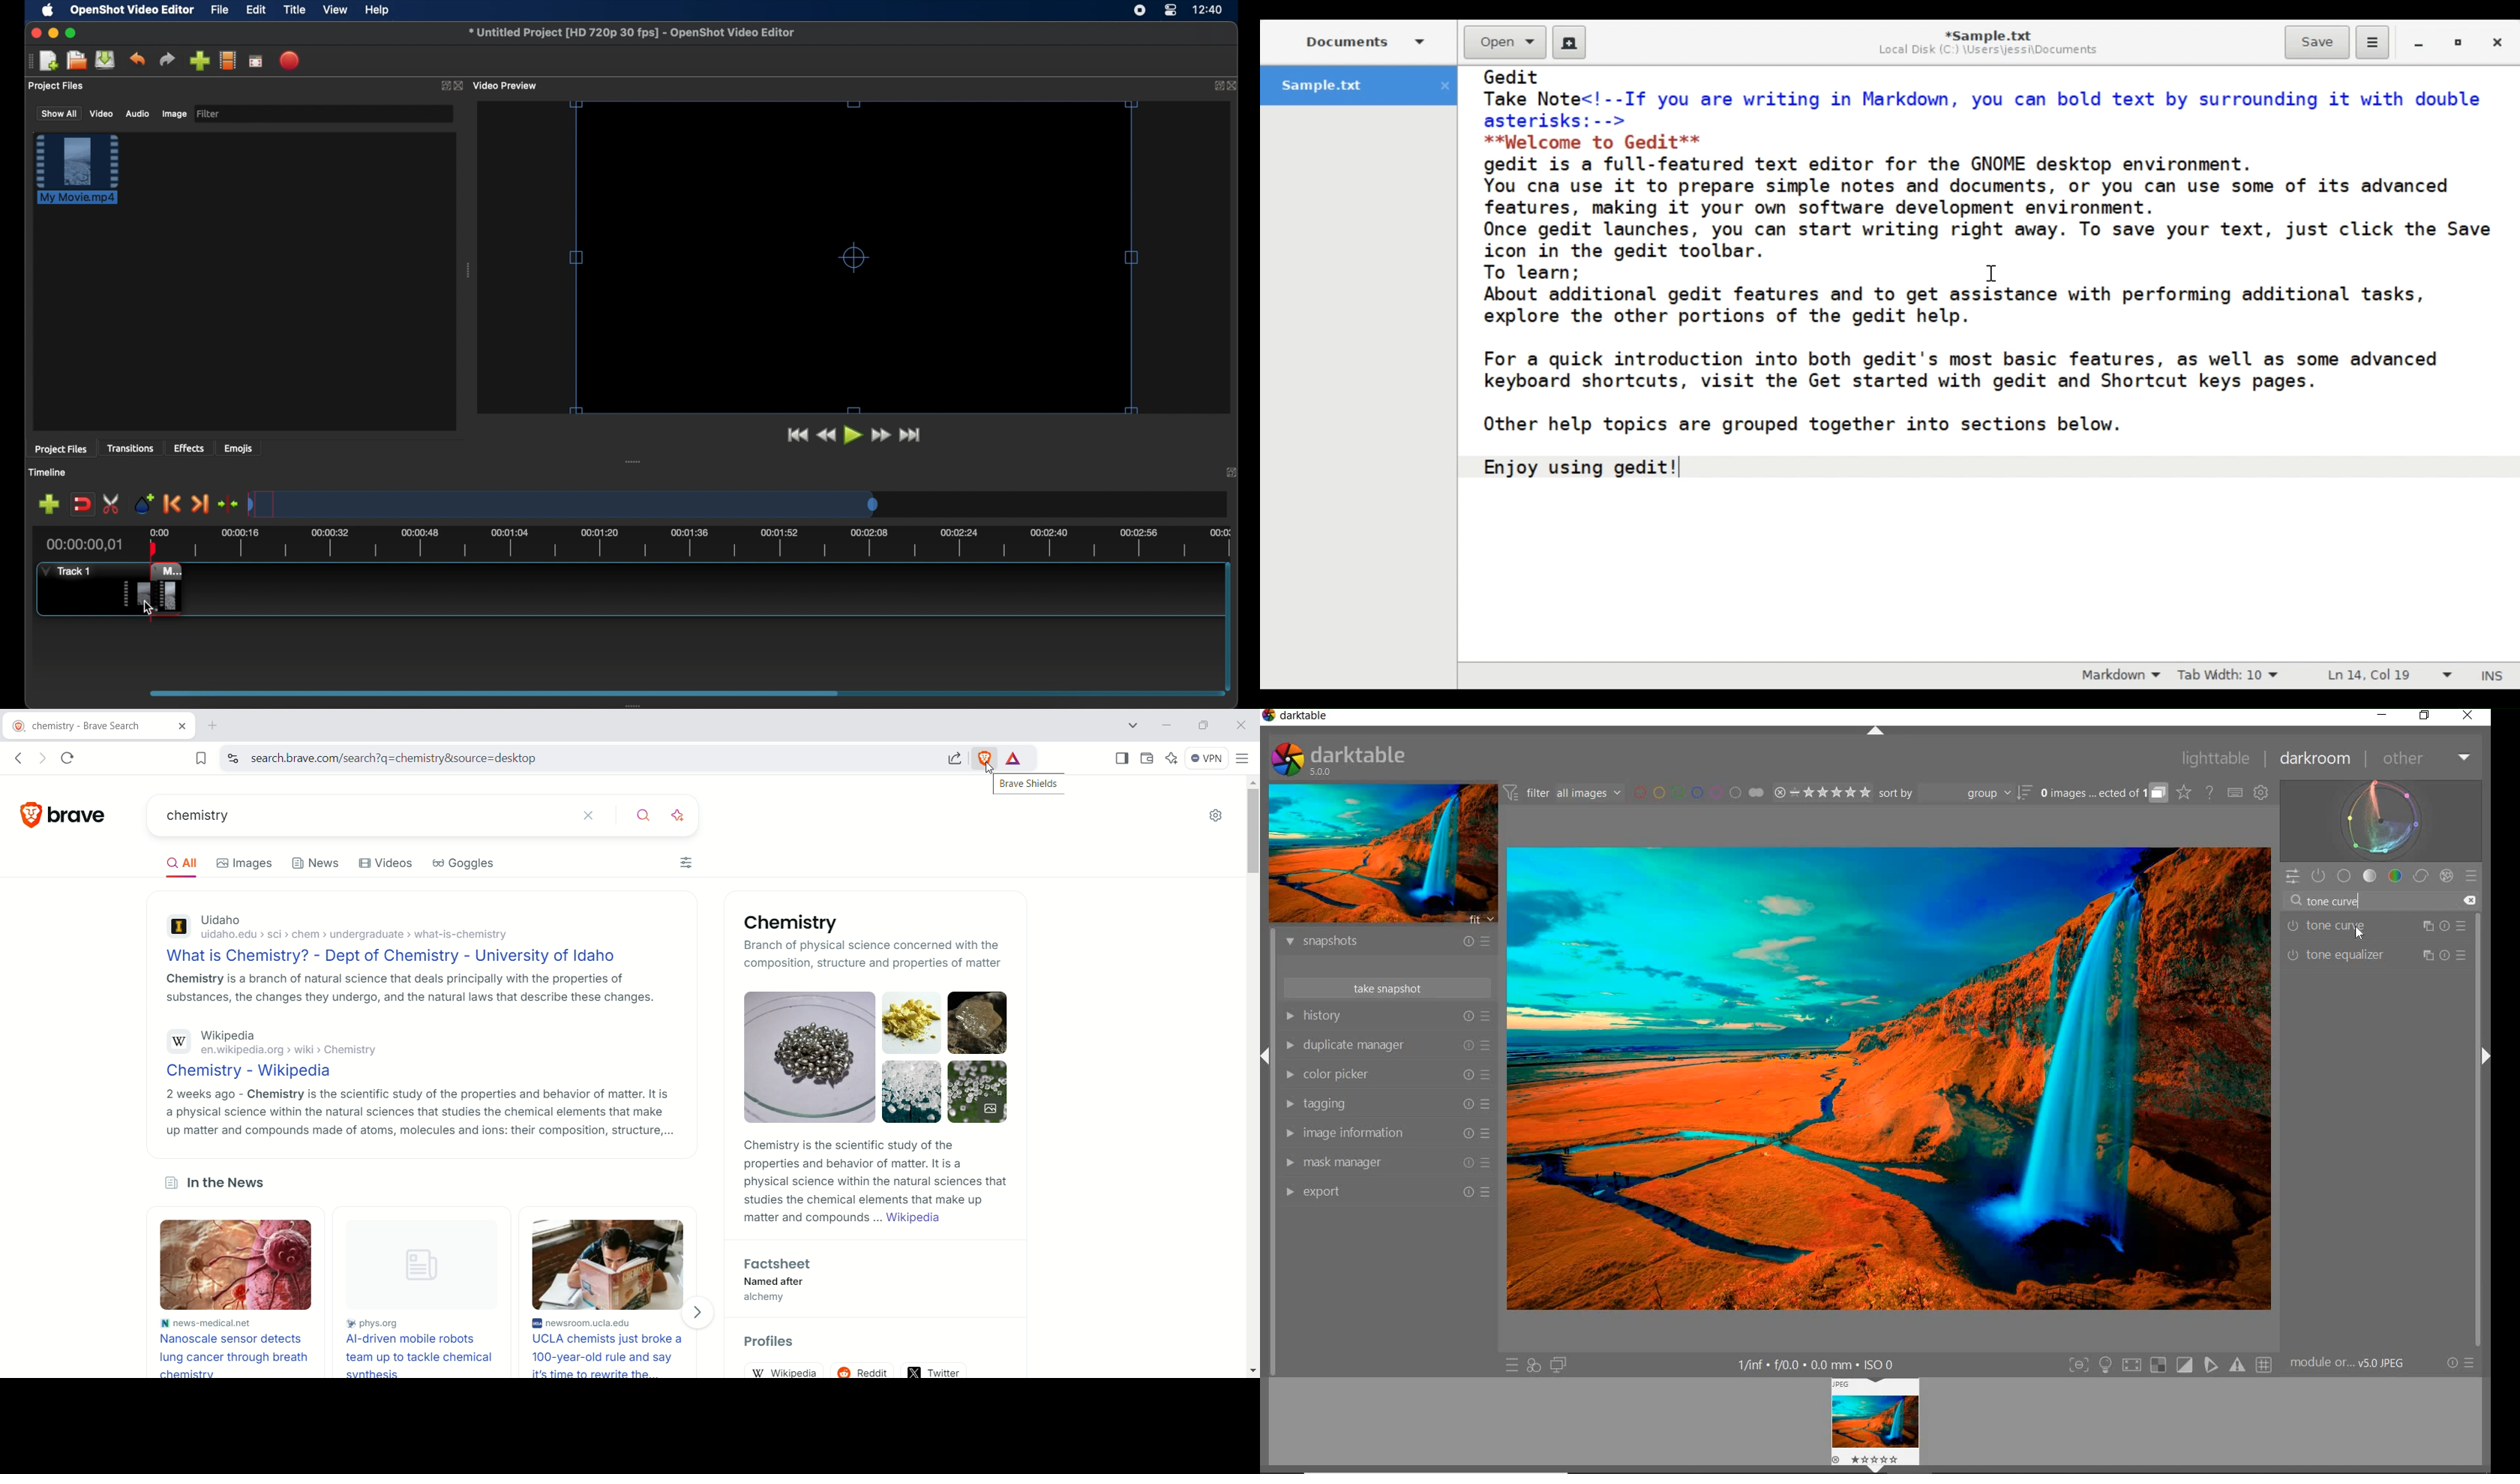 This screenshot has width=2520, height=1484. What do you see at coordinates (881, 435) in the screenshot?
I see `fast forward` at bounding box center [881, 435].